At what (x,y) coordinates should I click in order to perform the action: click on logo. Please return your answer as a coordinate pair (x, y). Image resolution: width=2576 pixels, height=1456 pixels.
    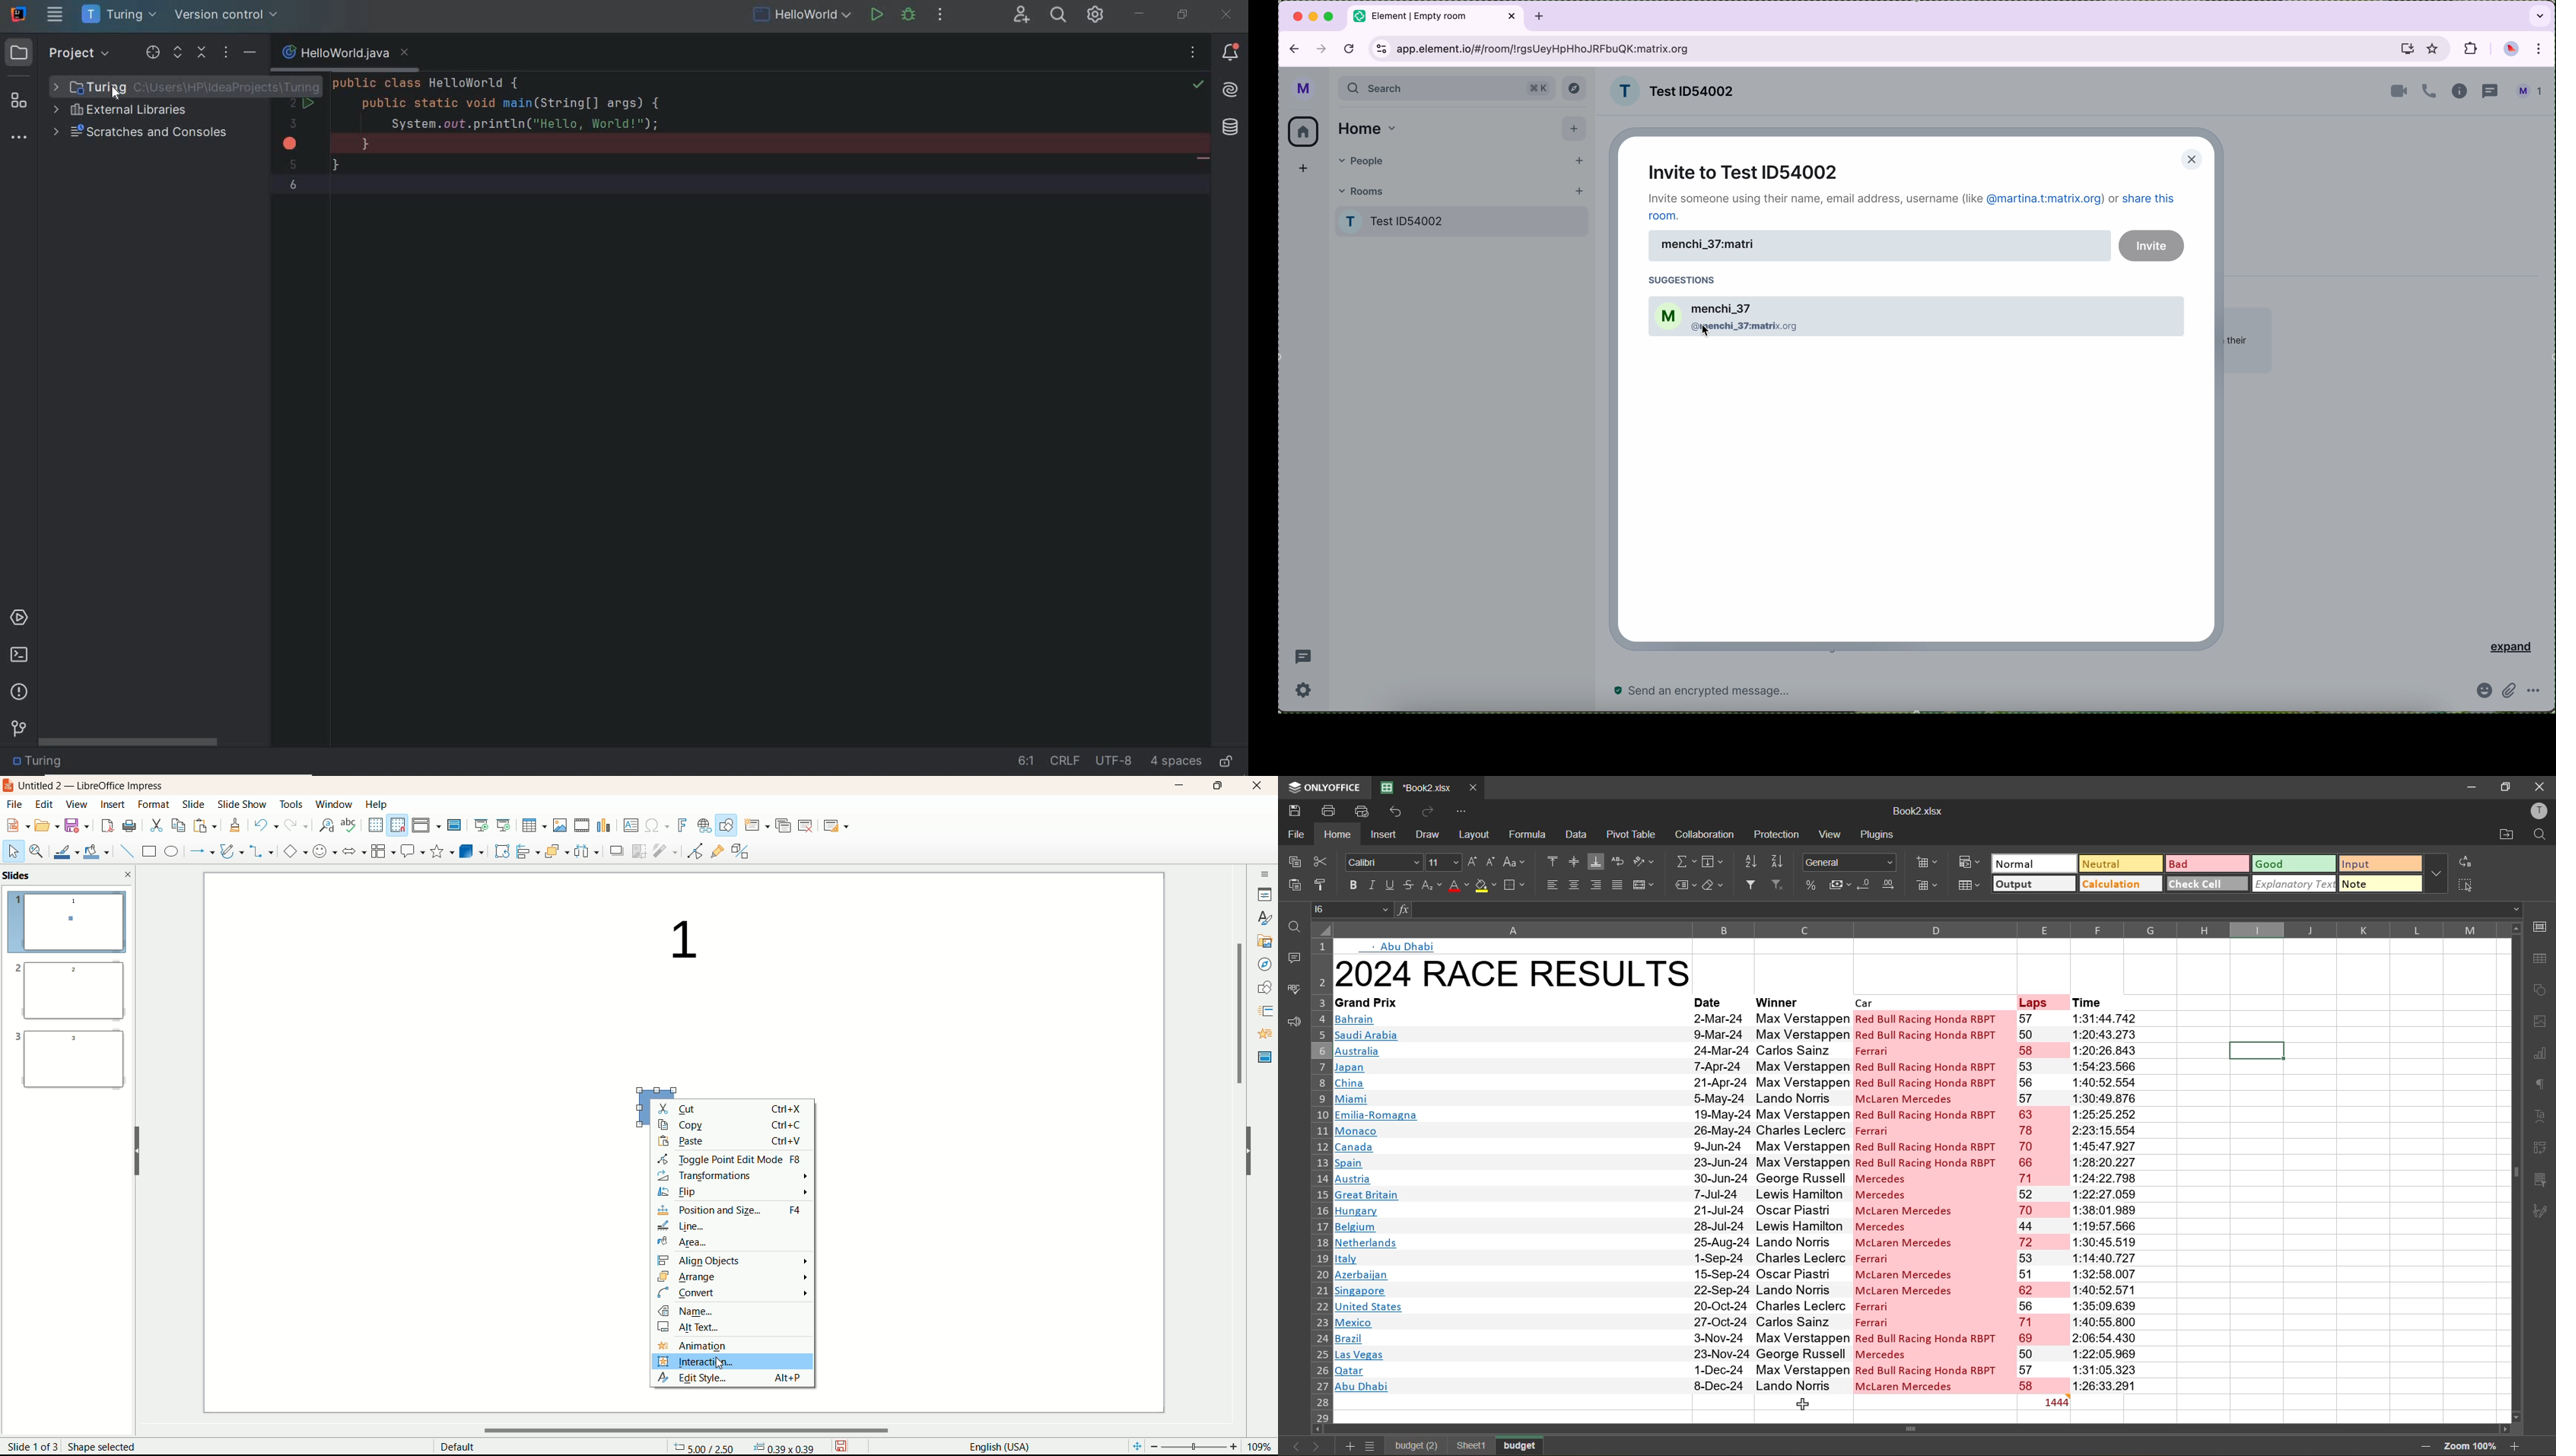
    Looking at the image, I should click on (9, 787).